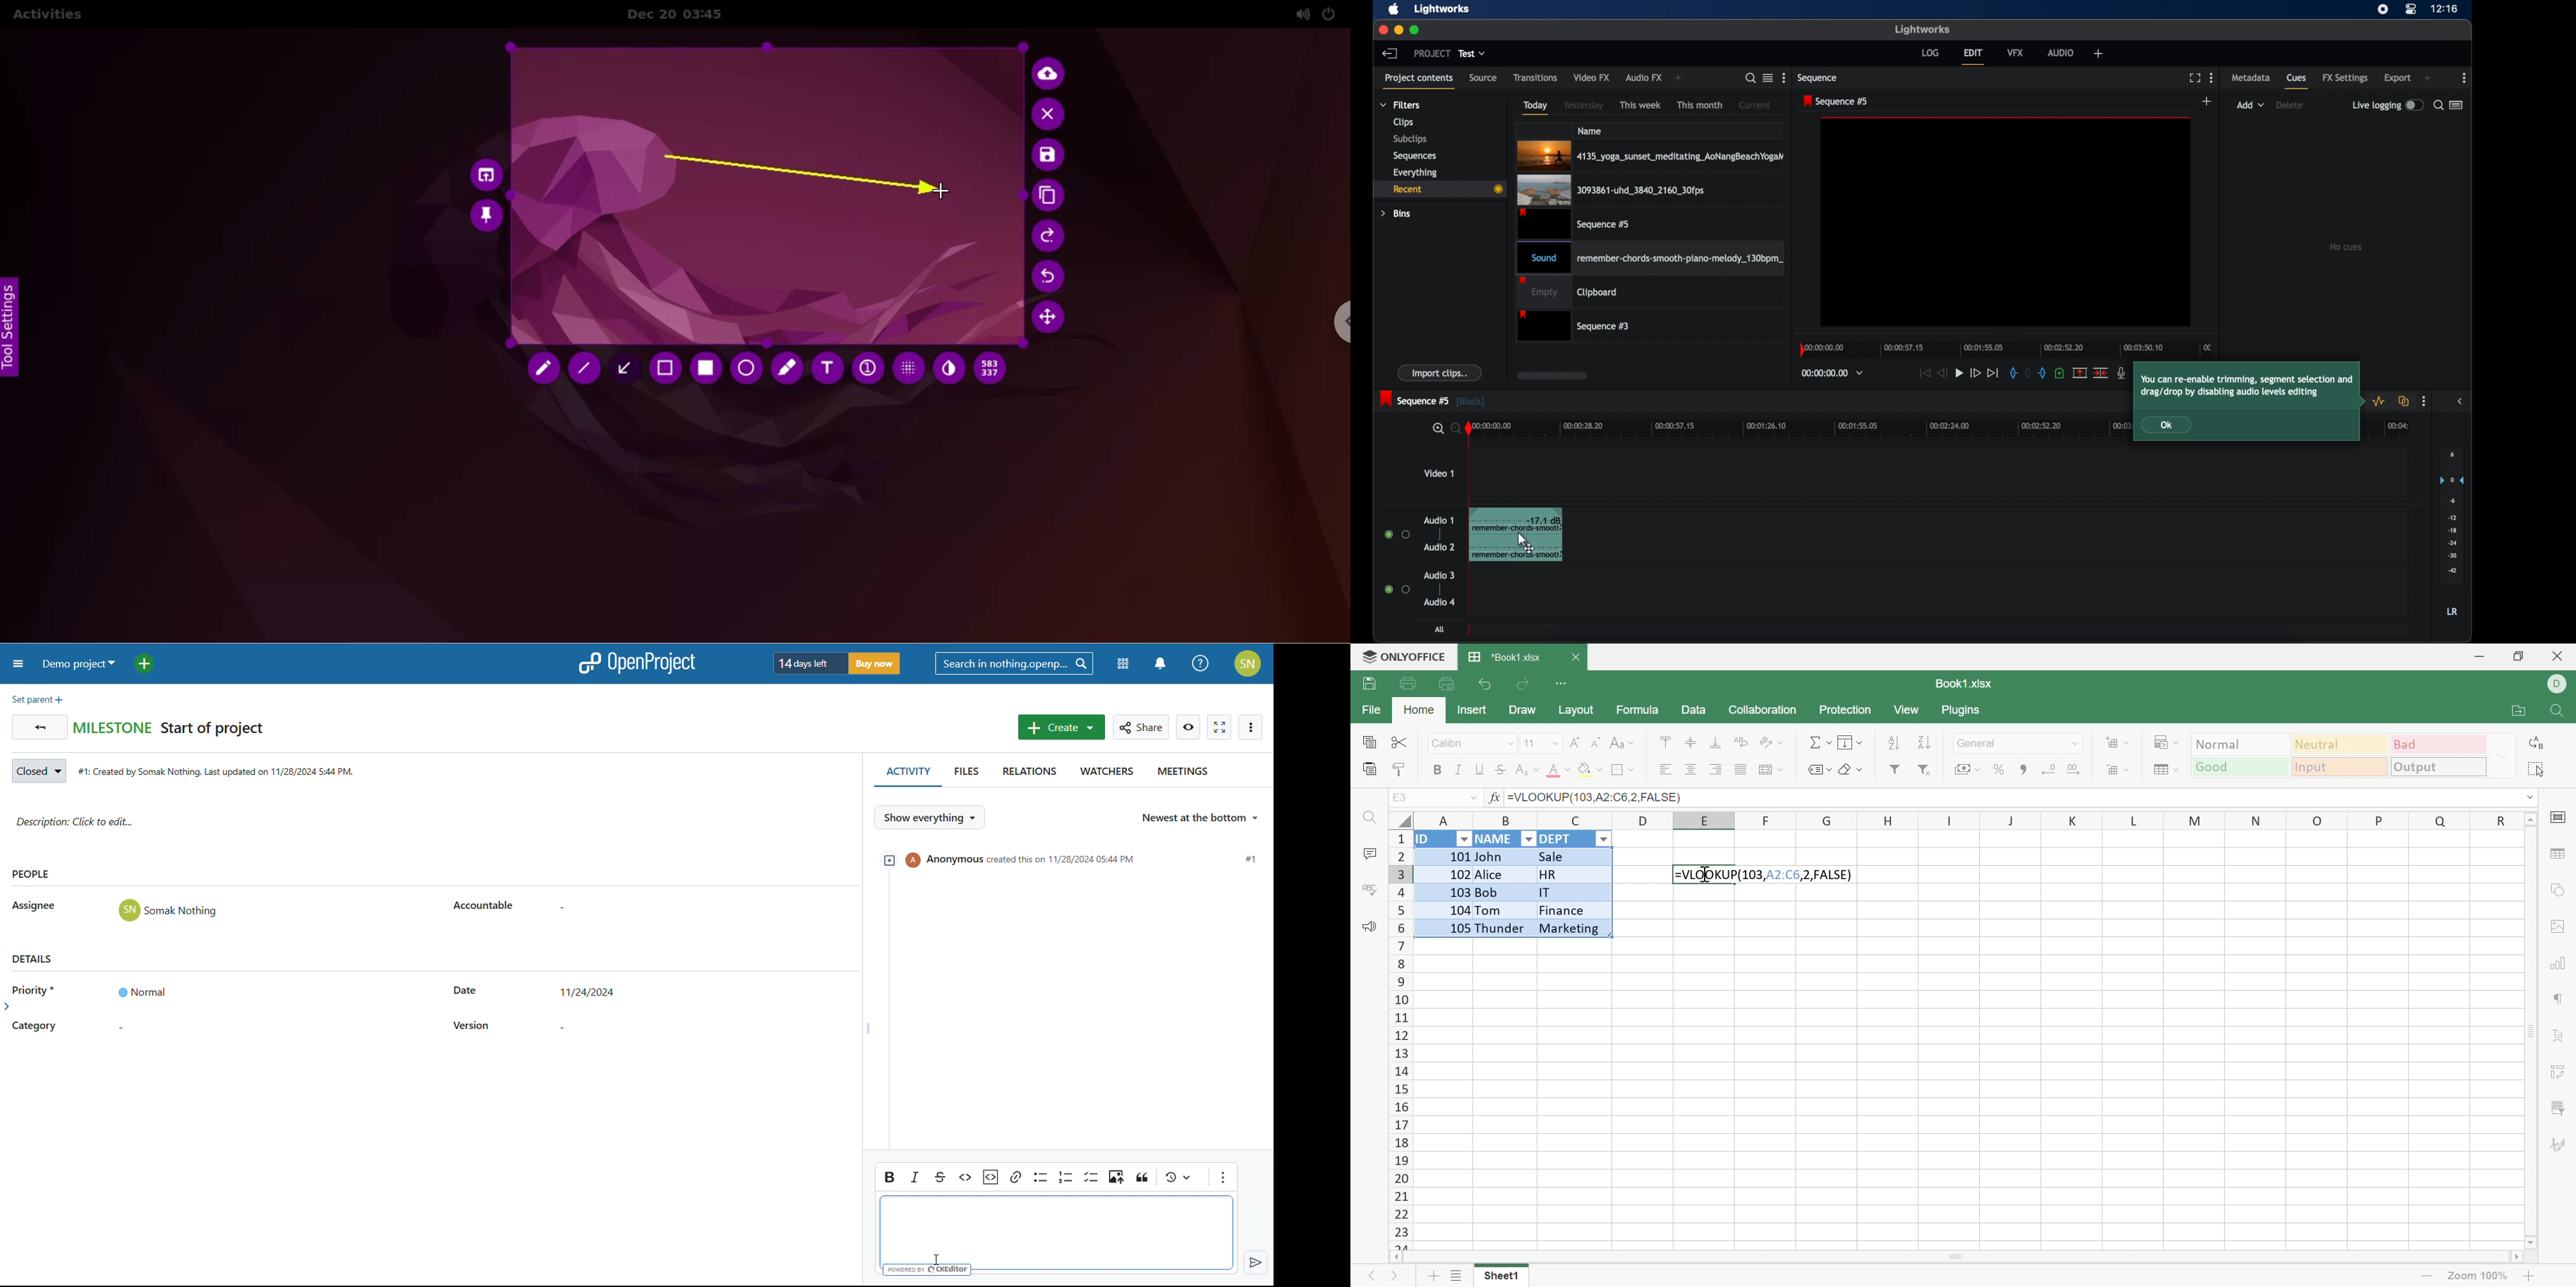  Describe the element at coordinates (1966, 769) in the screenshot. I see `Accounting` at that location.